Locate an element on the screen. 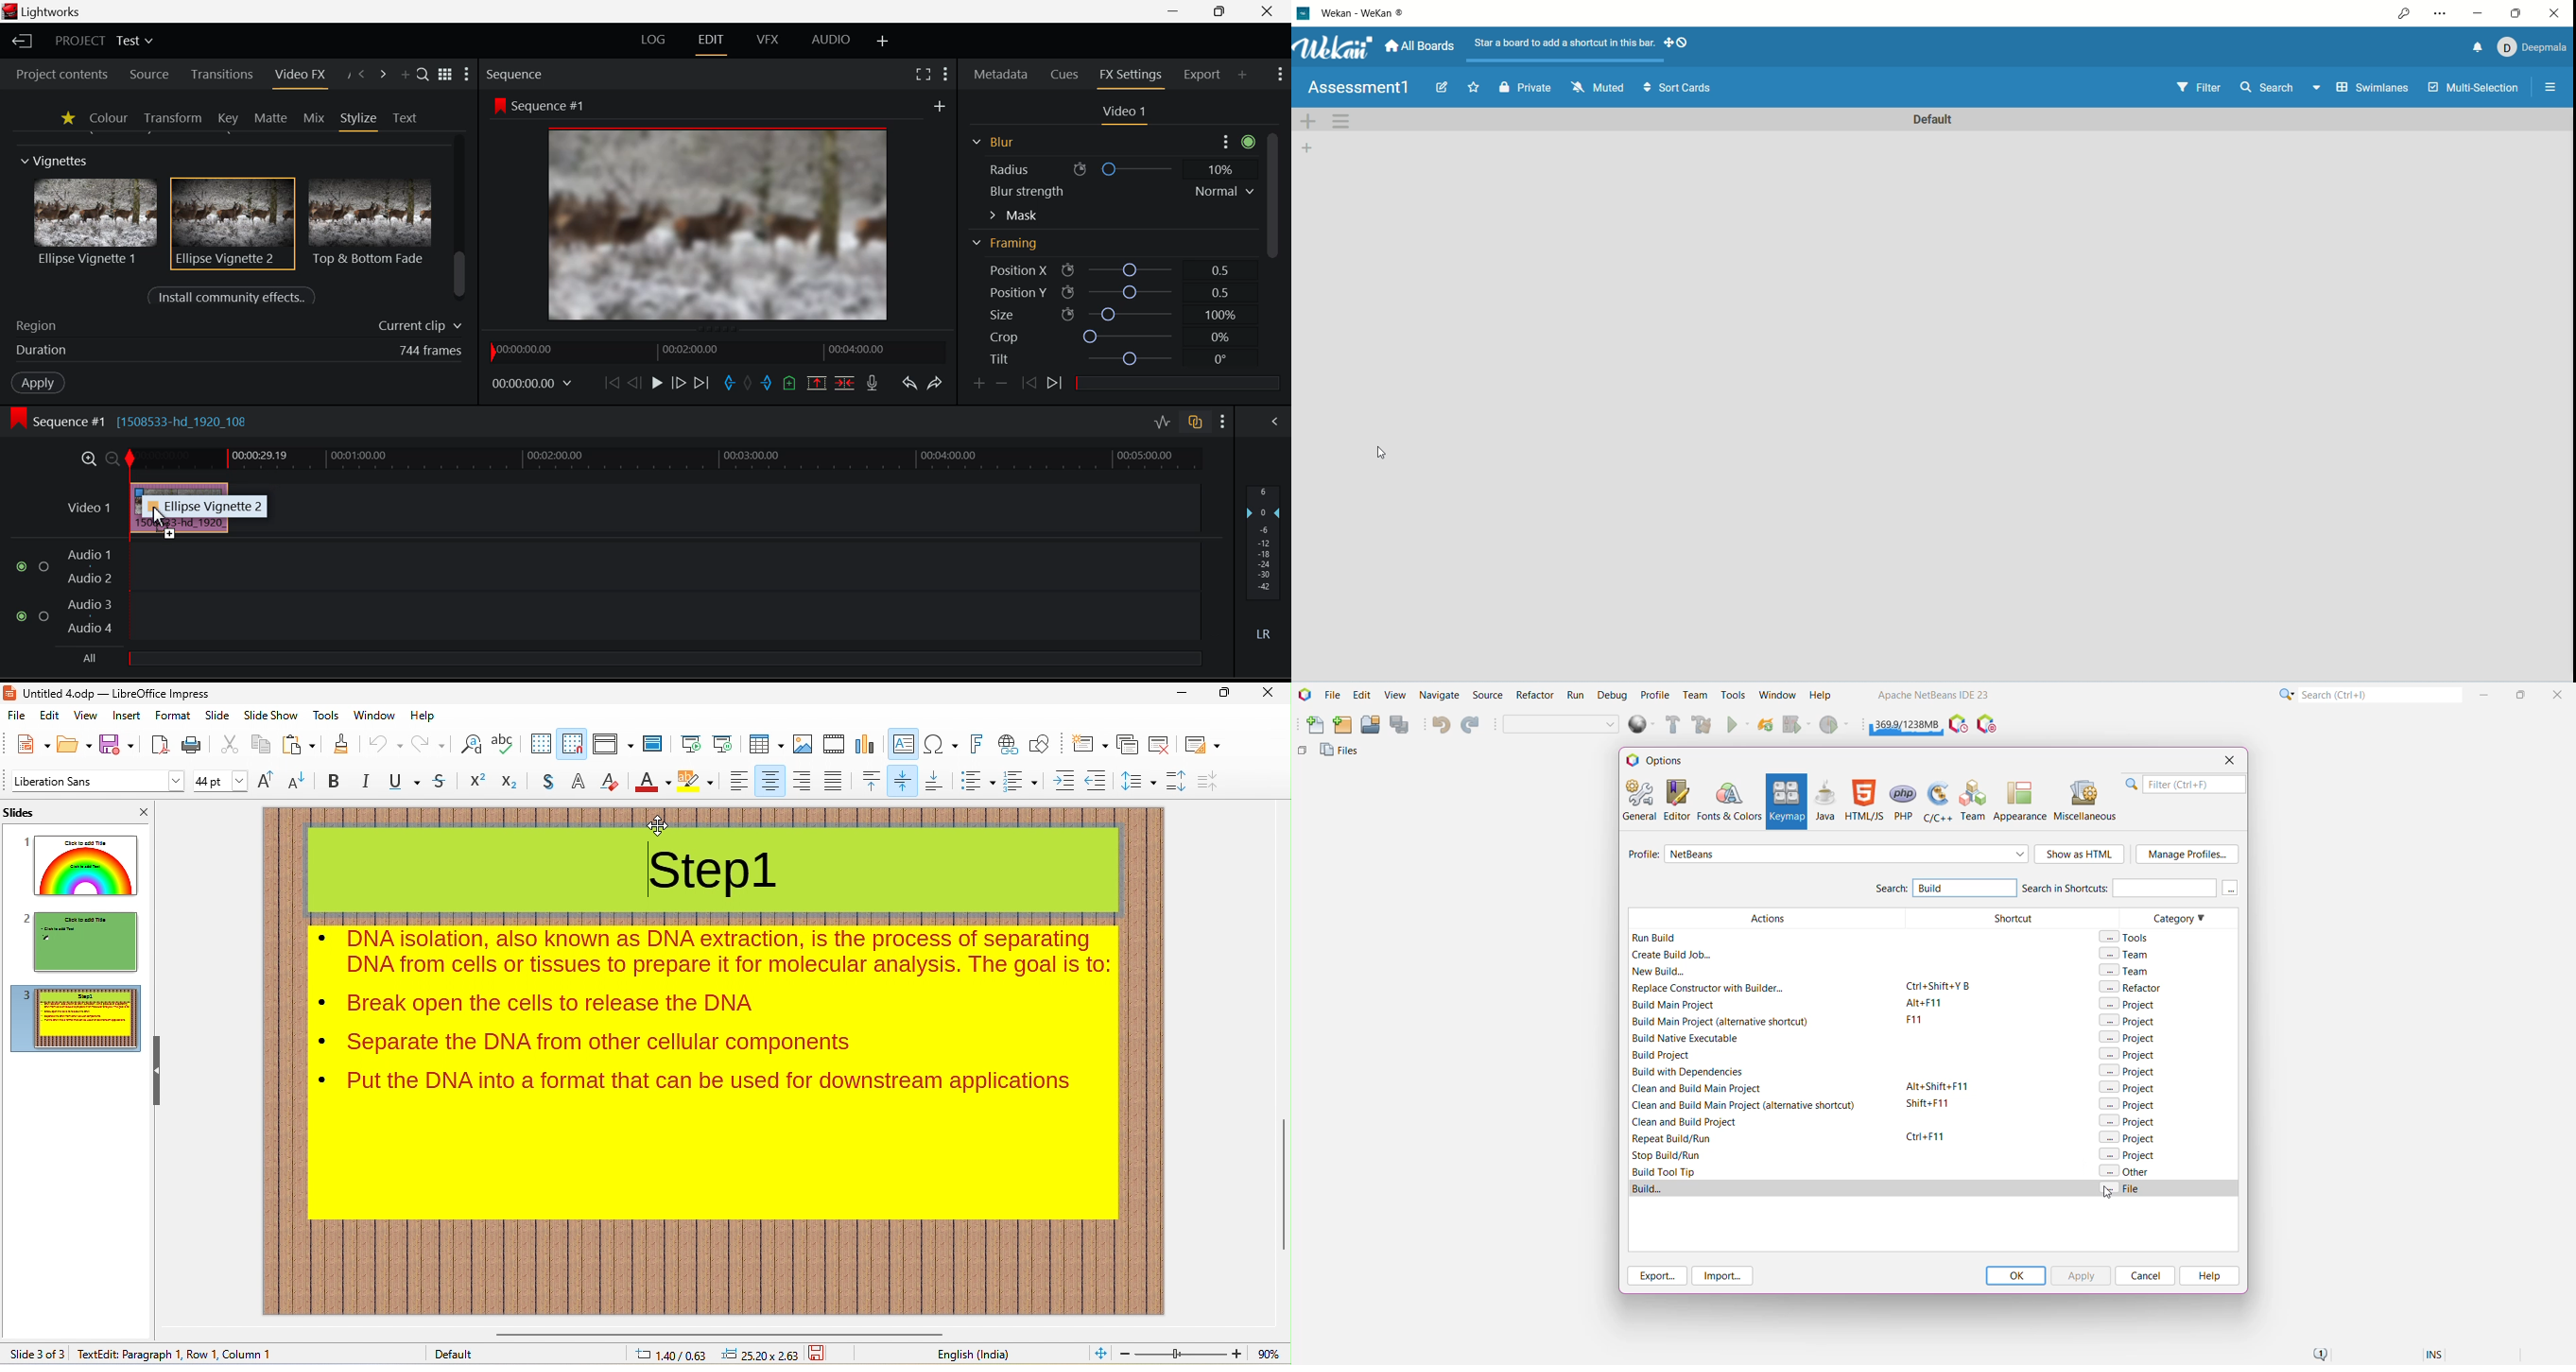 This screenshot has height=1372, width=2576. muted is located at coordinates (1595, 87).